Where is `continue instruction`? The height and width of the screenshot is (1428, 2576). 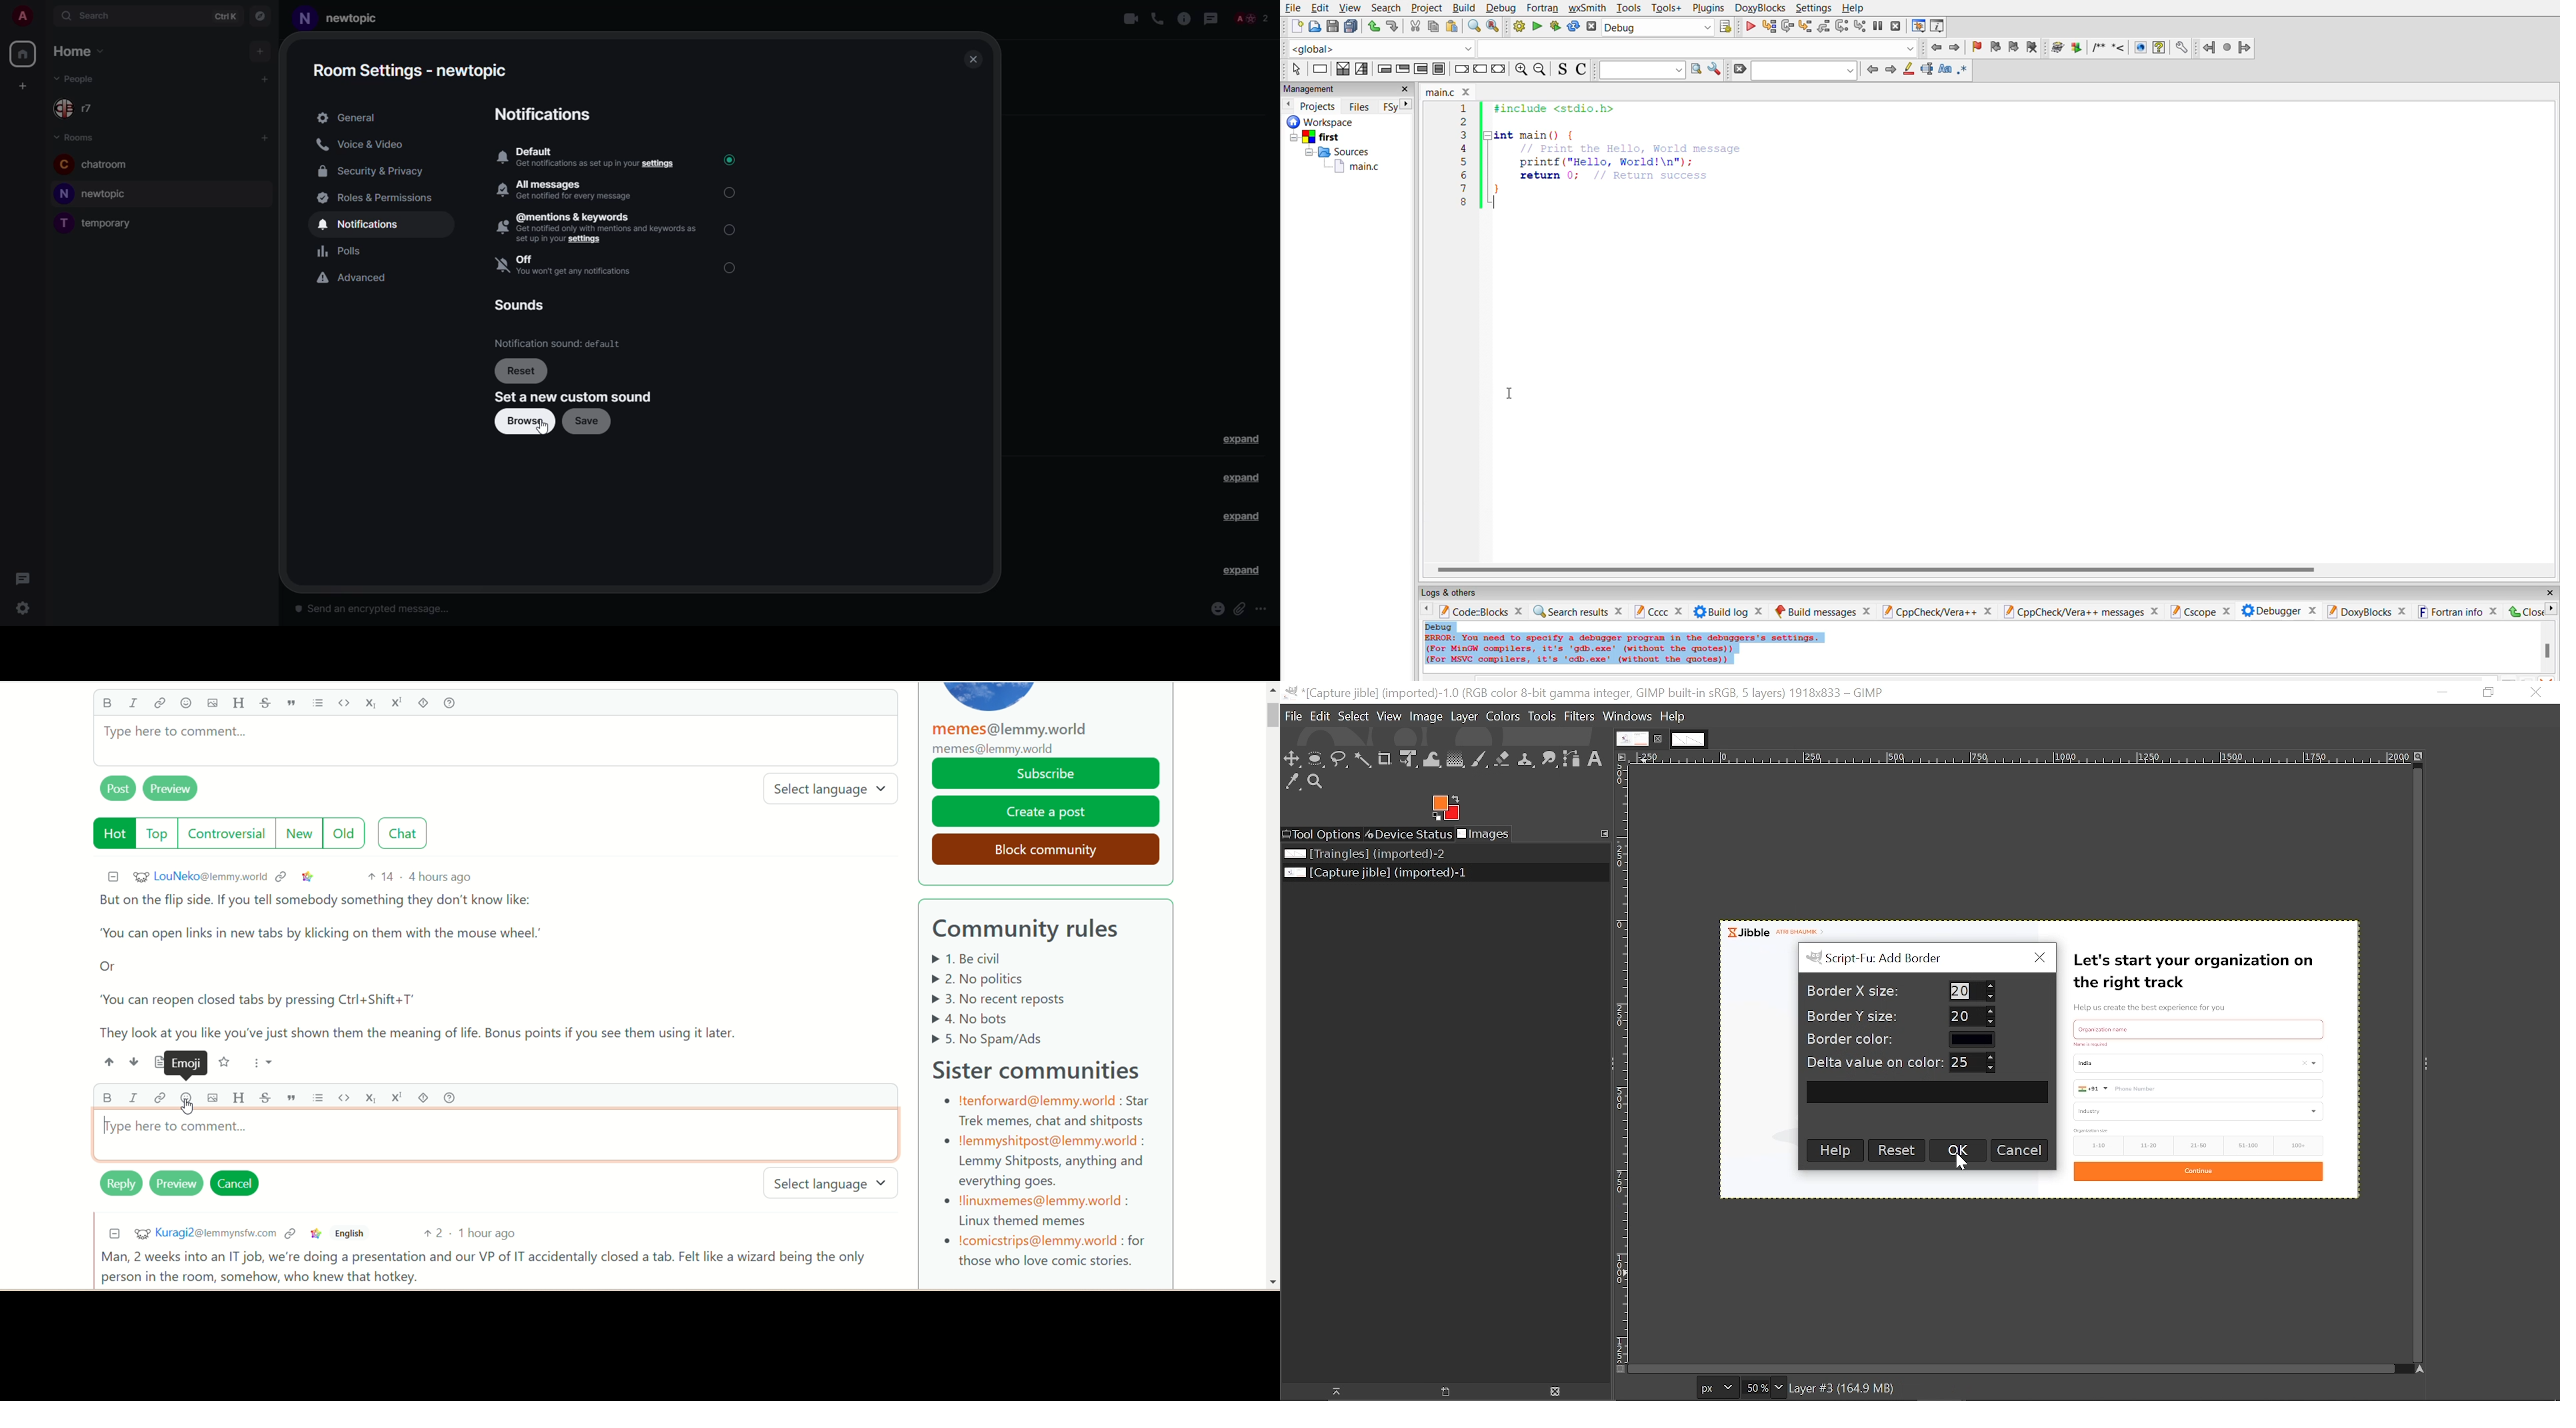
continue instruction is located at coordinates (1480, 68).